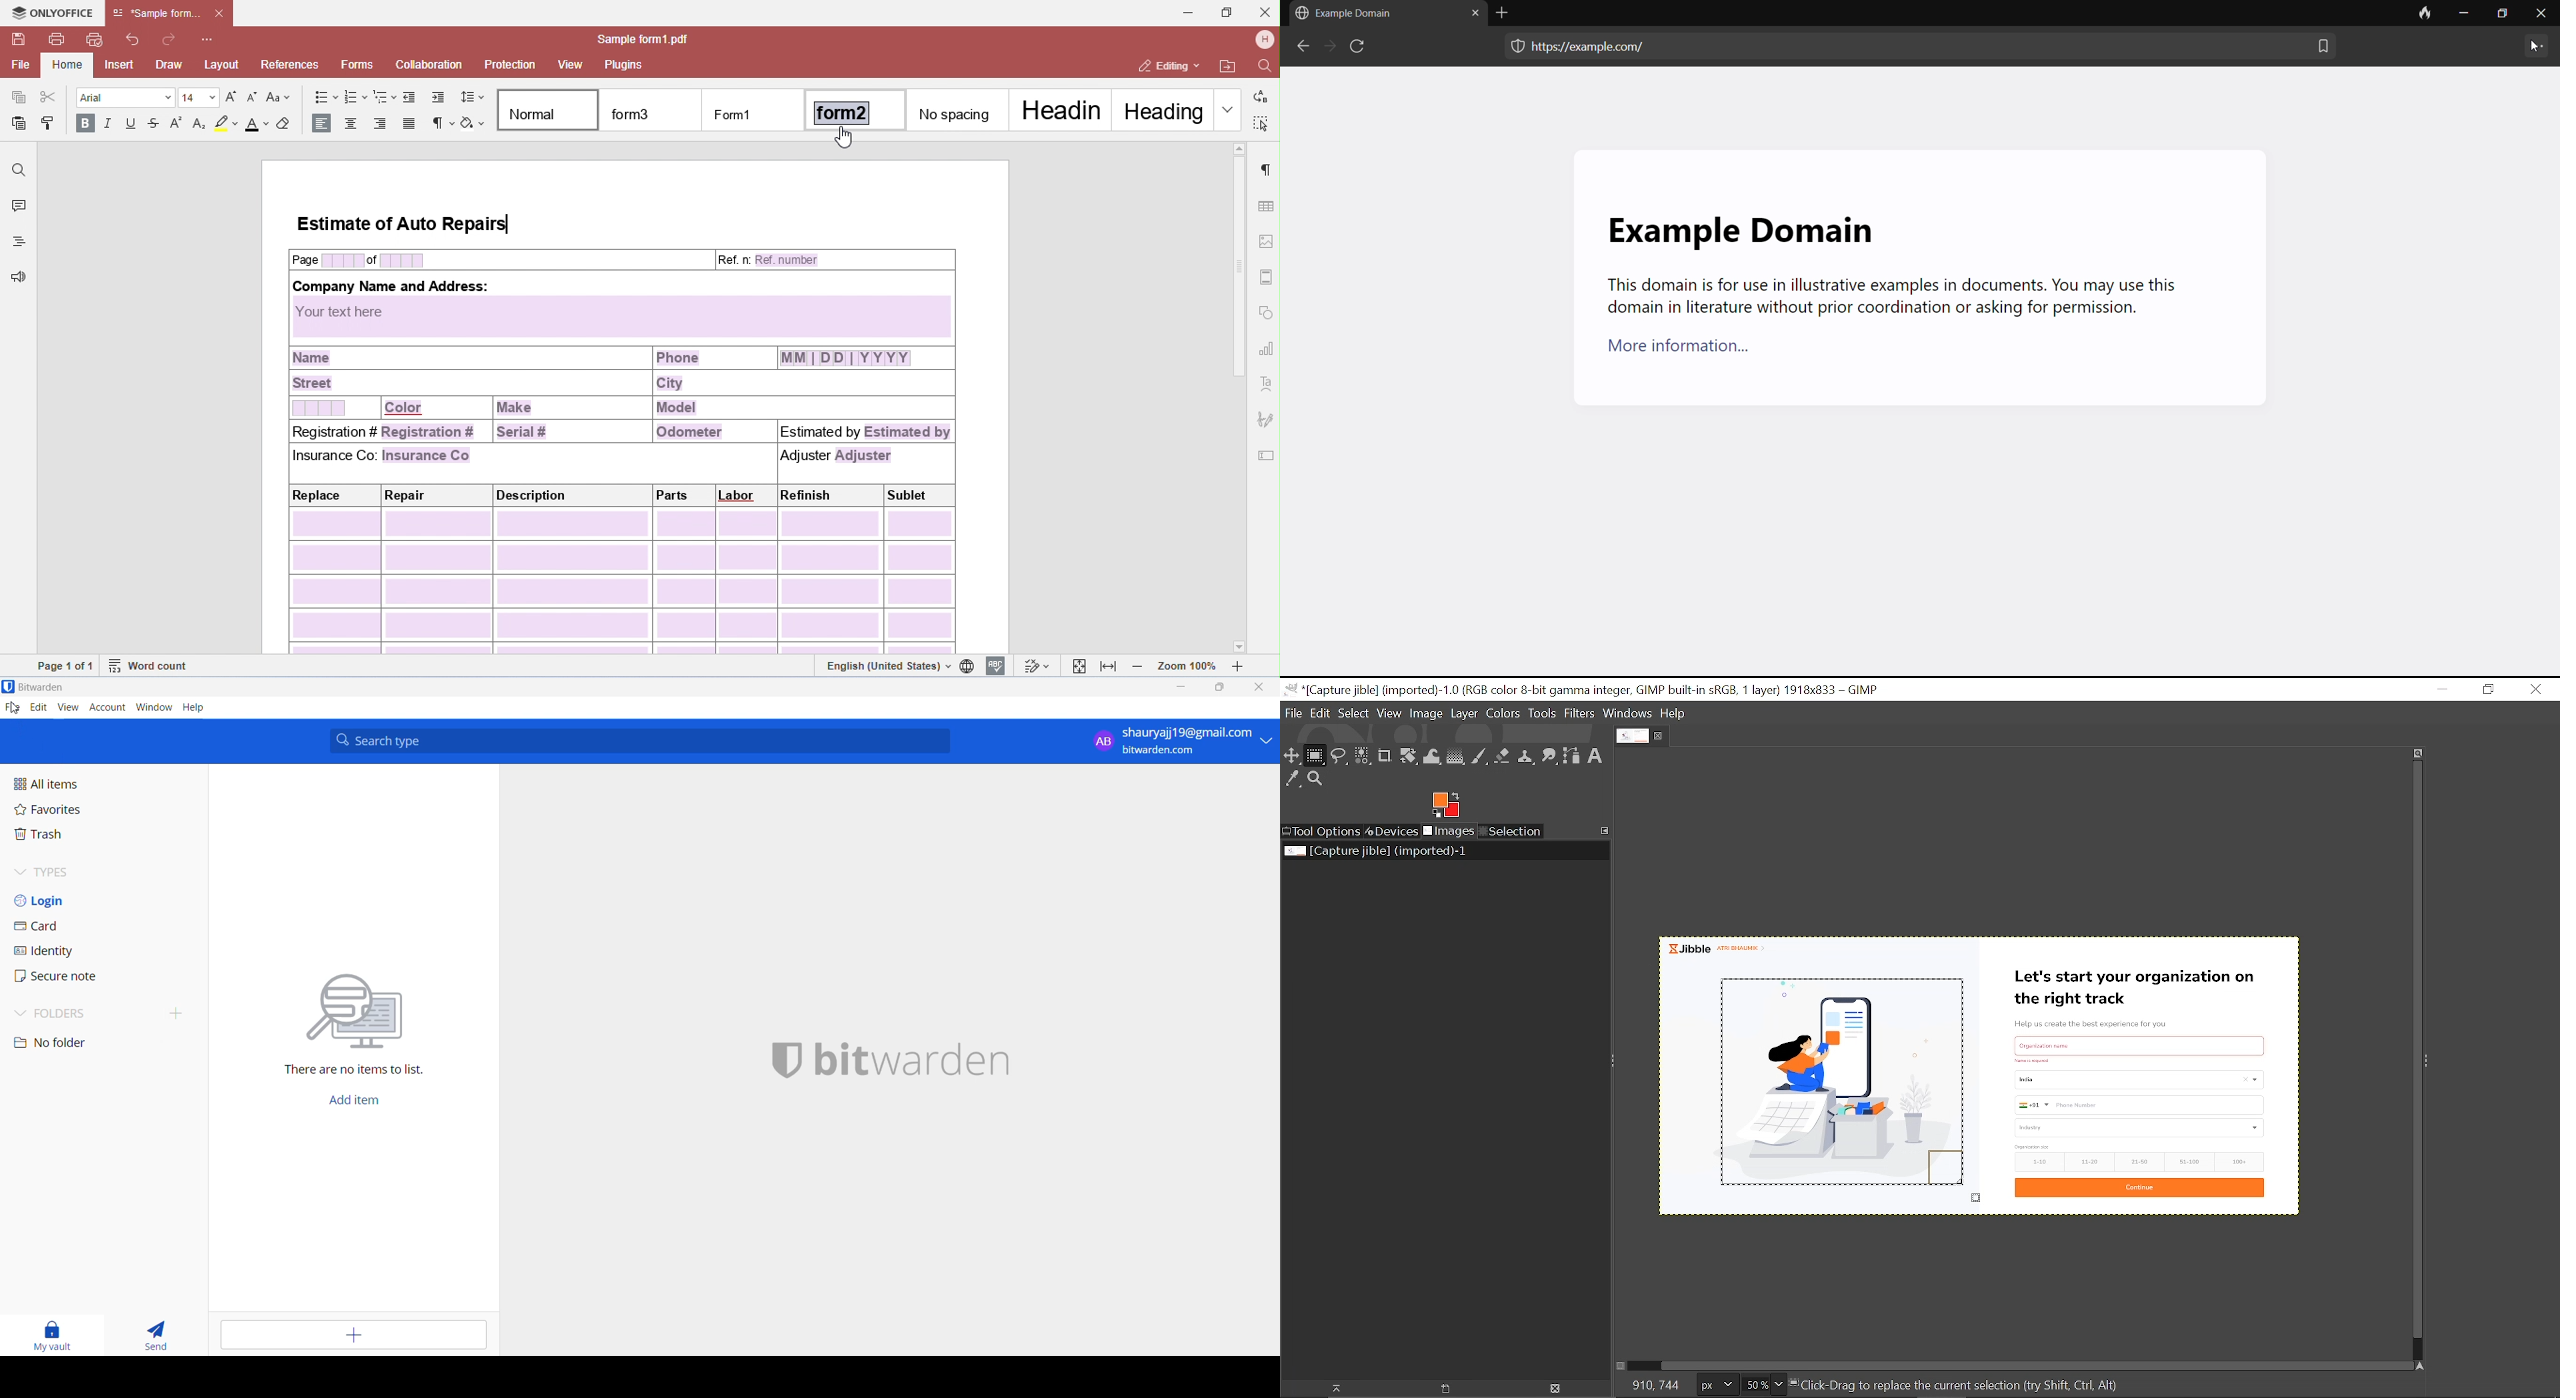 The image size is (2576, 1400). I want to click on minimize, so click(1177, 689).